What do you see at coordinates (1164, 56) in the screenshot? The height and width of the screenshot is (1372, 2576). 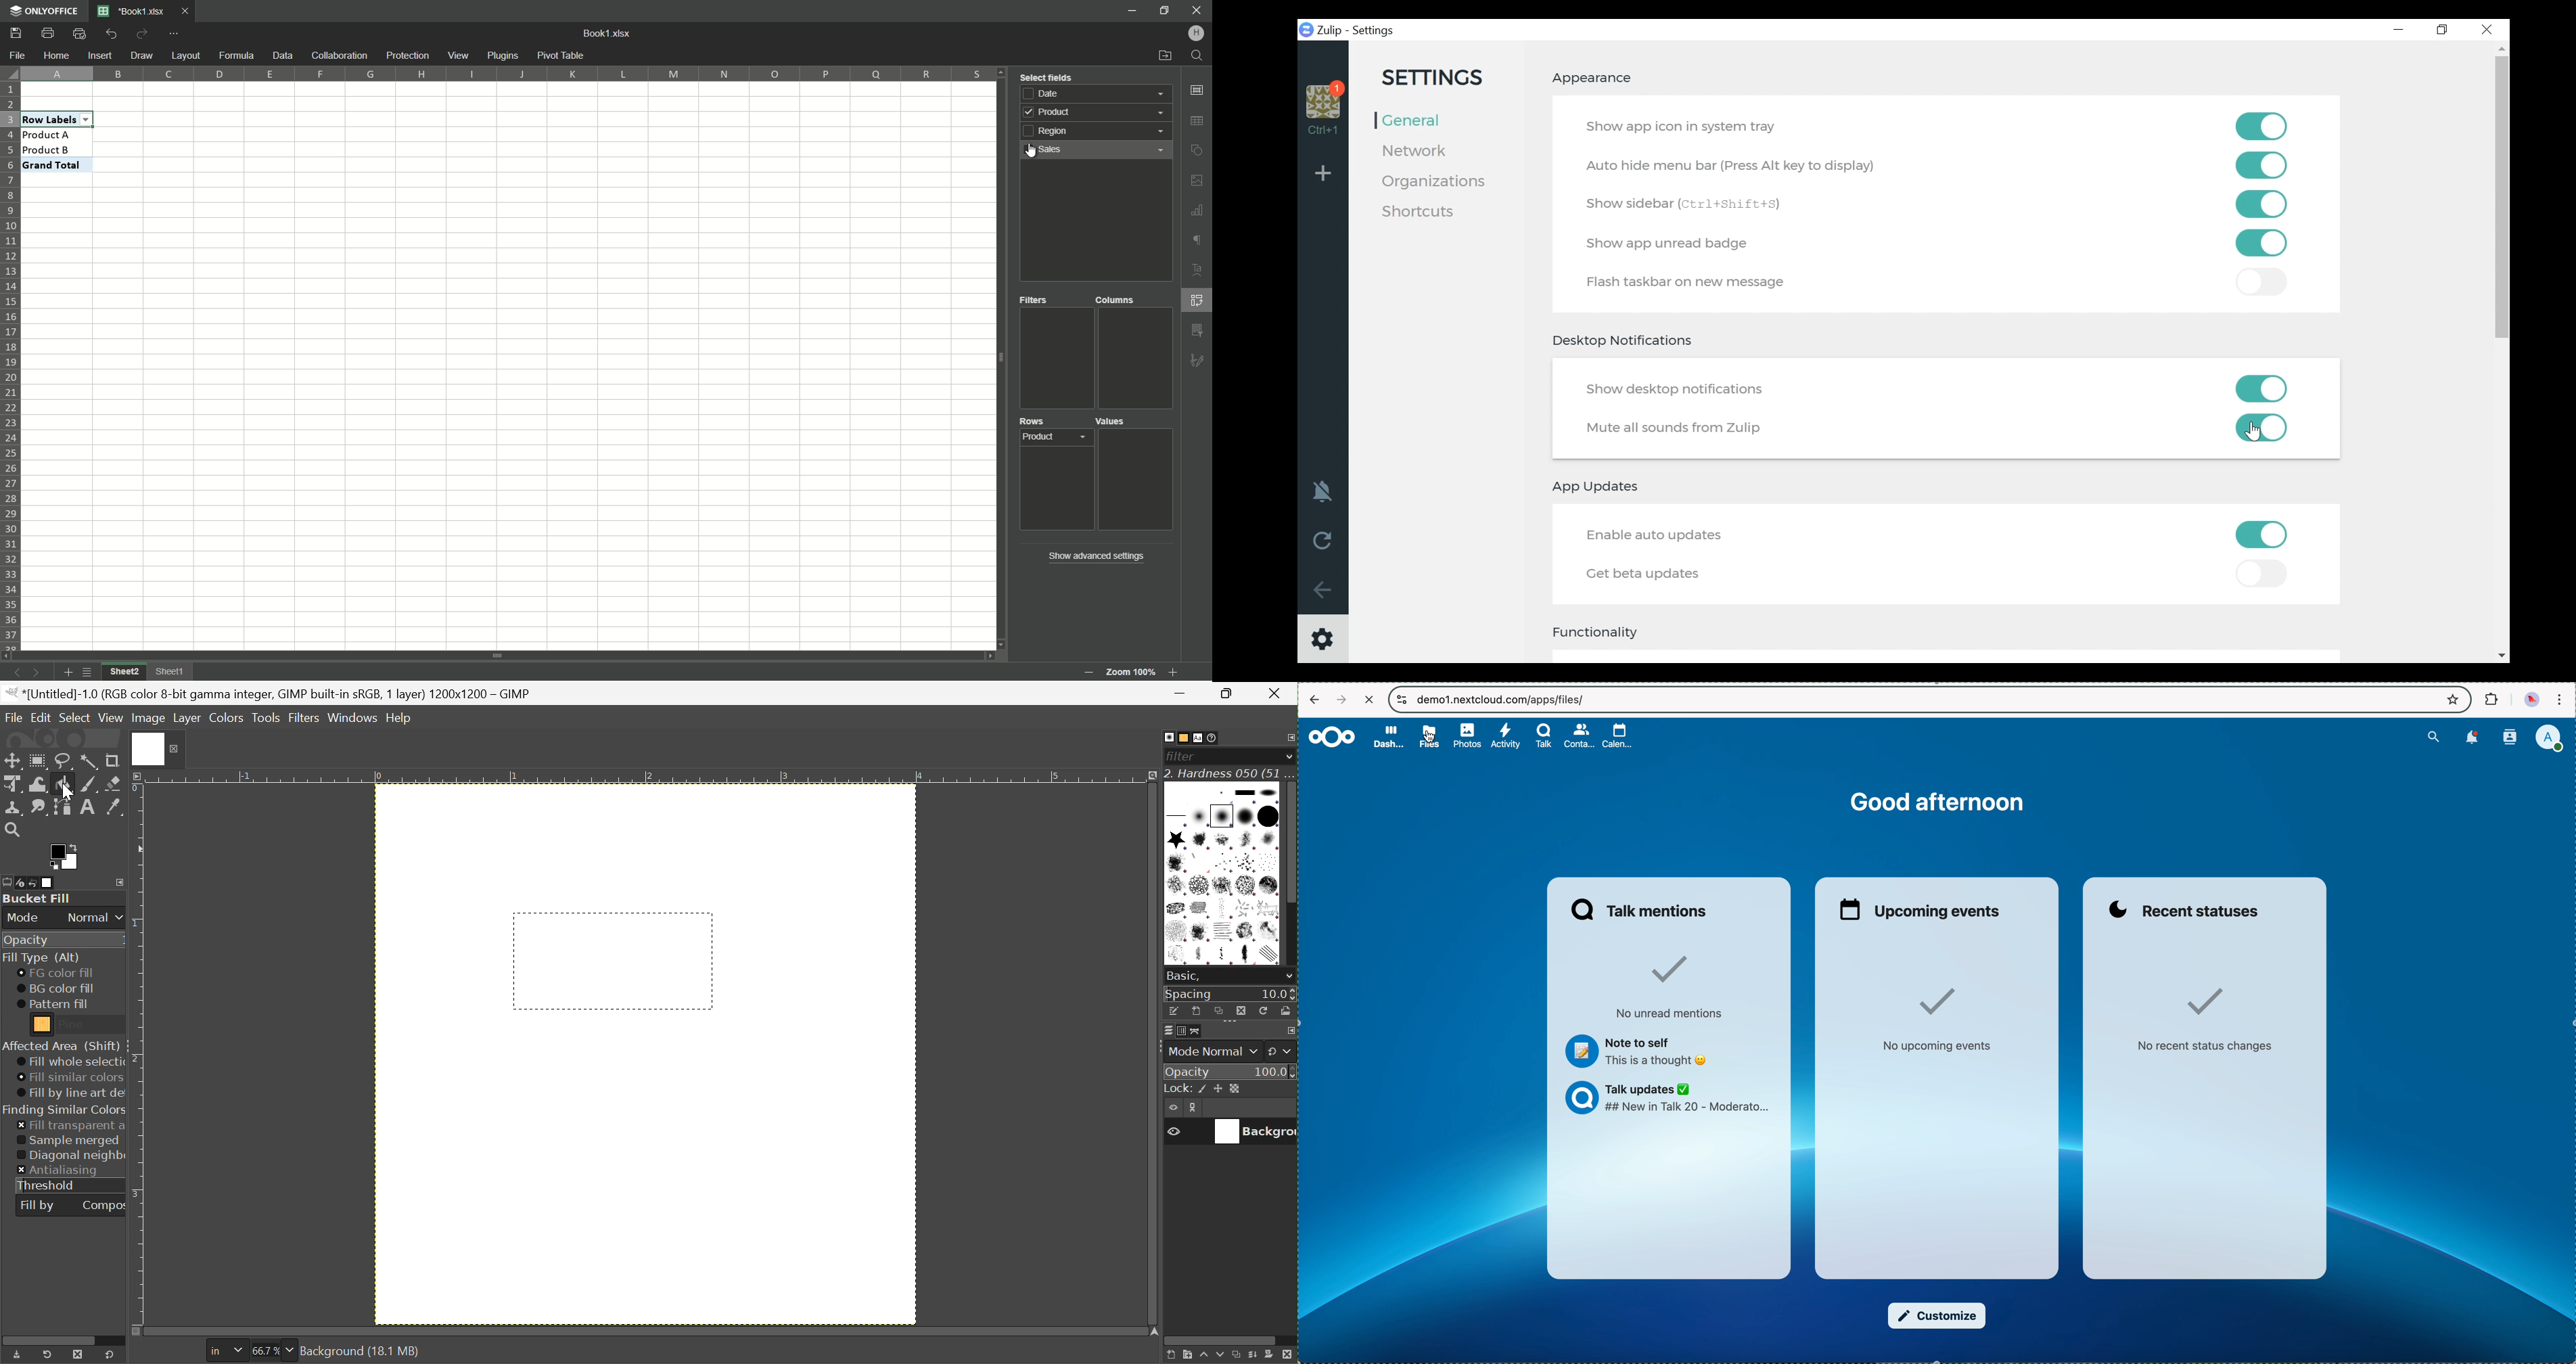 I see `open file location` at bounding box center [1164, 56].